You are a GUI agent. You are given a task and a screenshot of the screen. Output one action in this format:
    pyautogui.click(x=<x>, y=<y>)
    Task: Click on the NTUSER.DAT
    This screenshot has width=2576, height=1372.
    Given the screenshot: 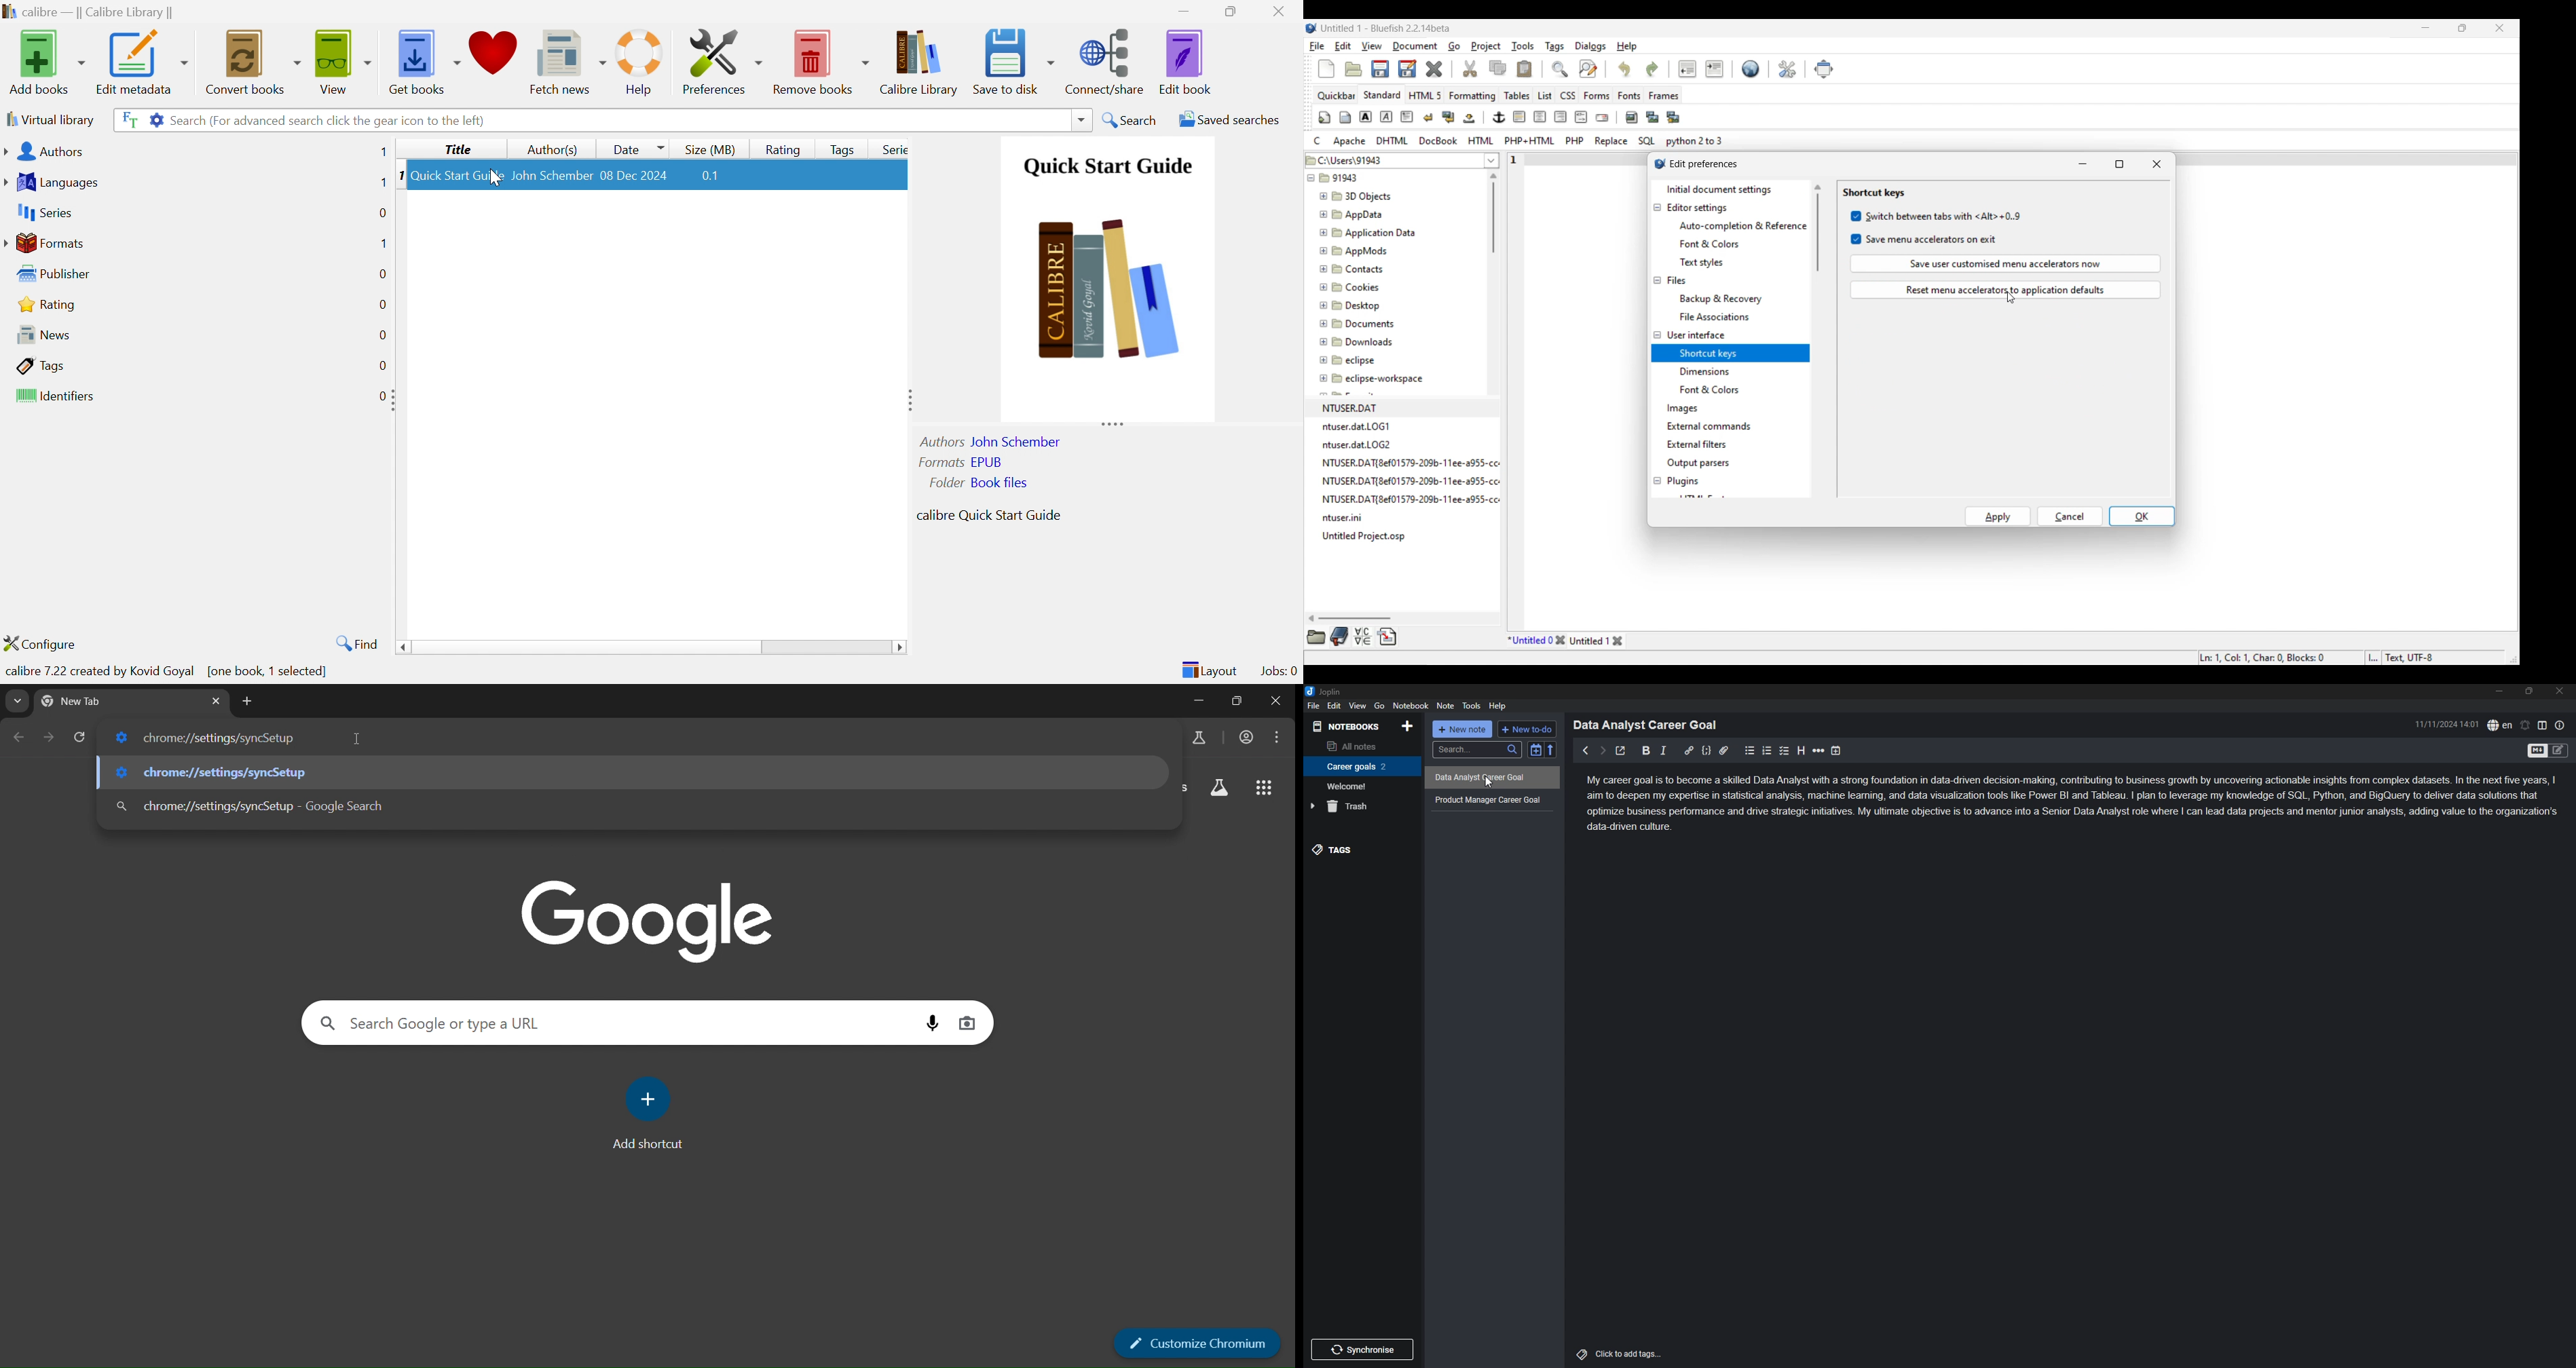 What is the action you would take?
    pyautogui.click(x=1355, y=407)
    